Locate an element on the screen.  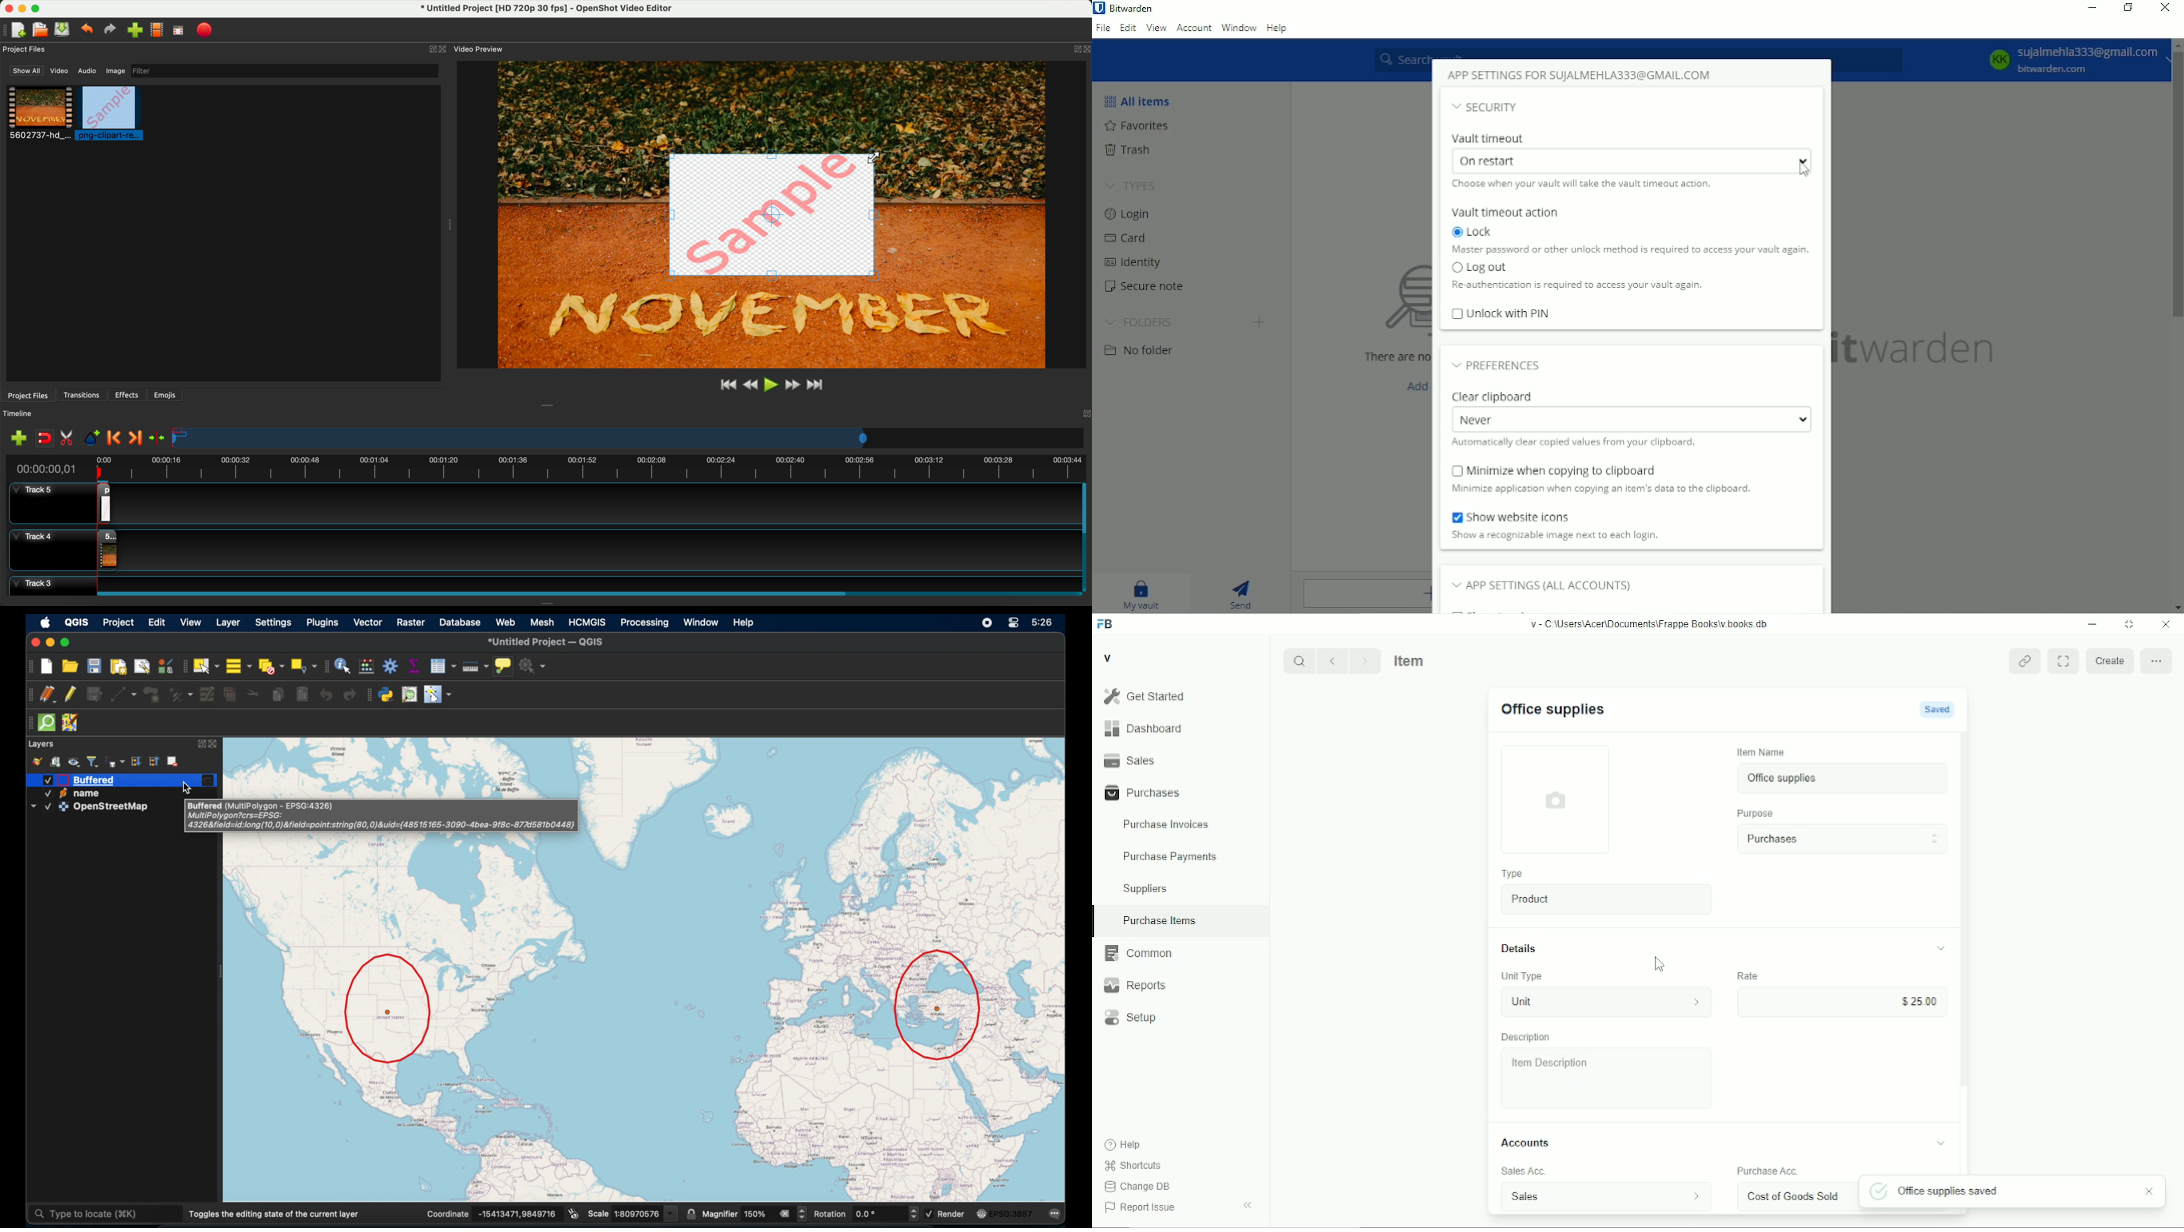
office supplies saved is located at coordinates (1939, 1192).